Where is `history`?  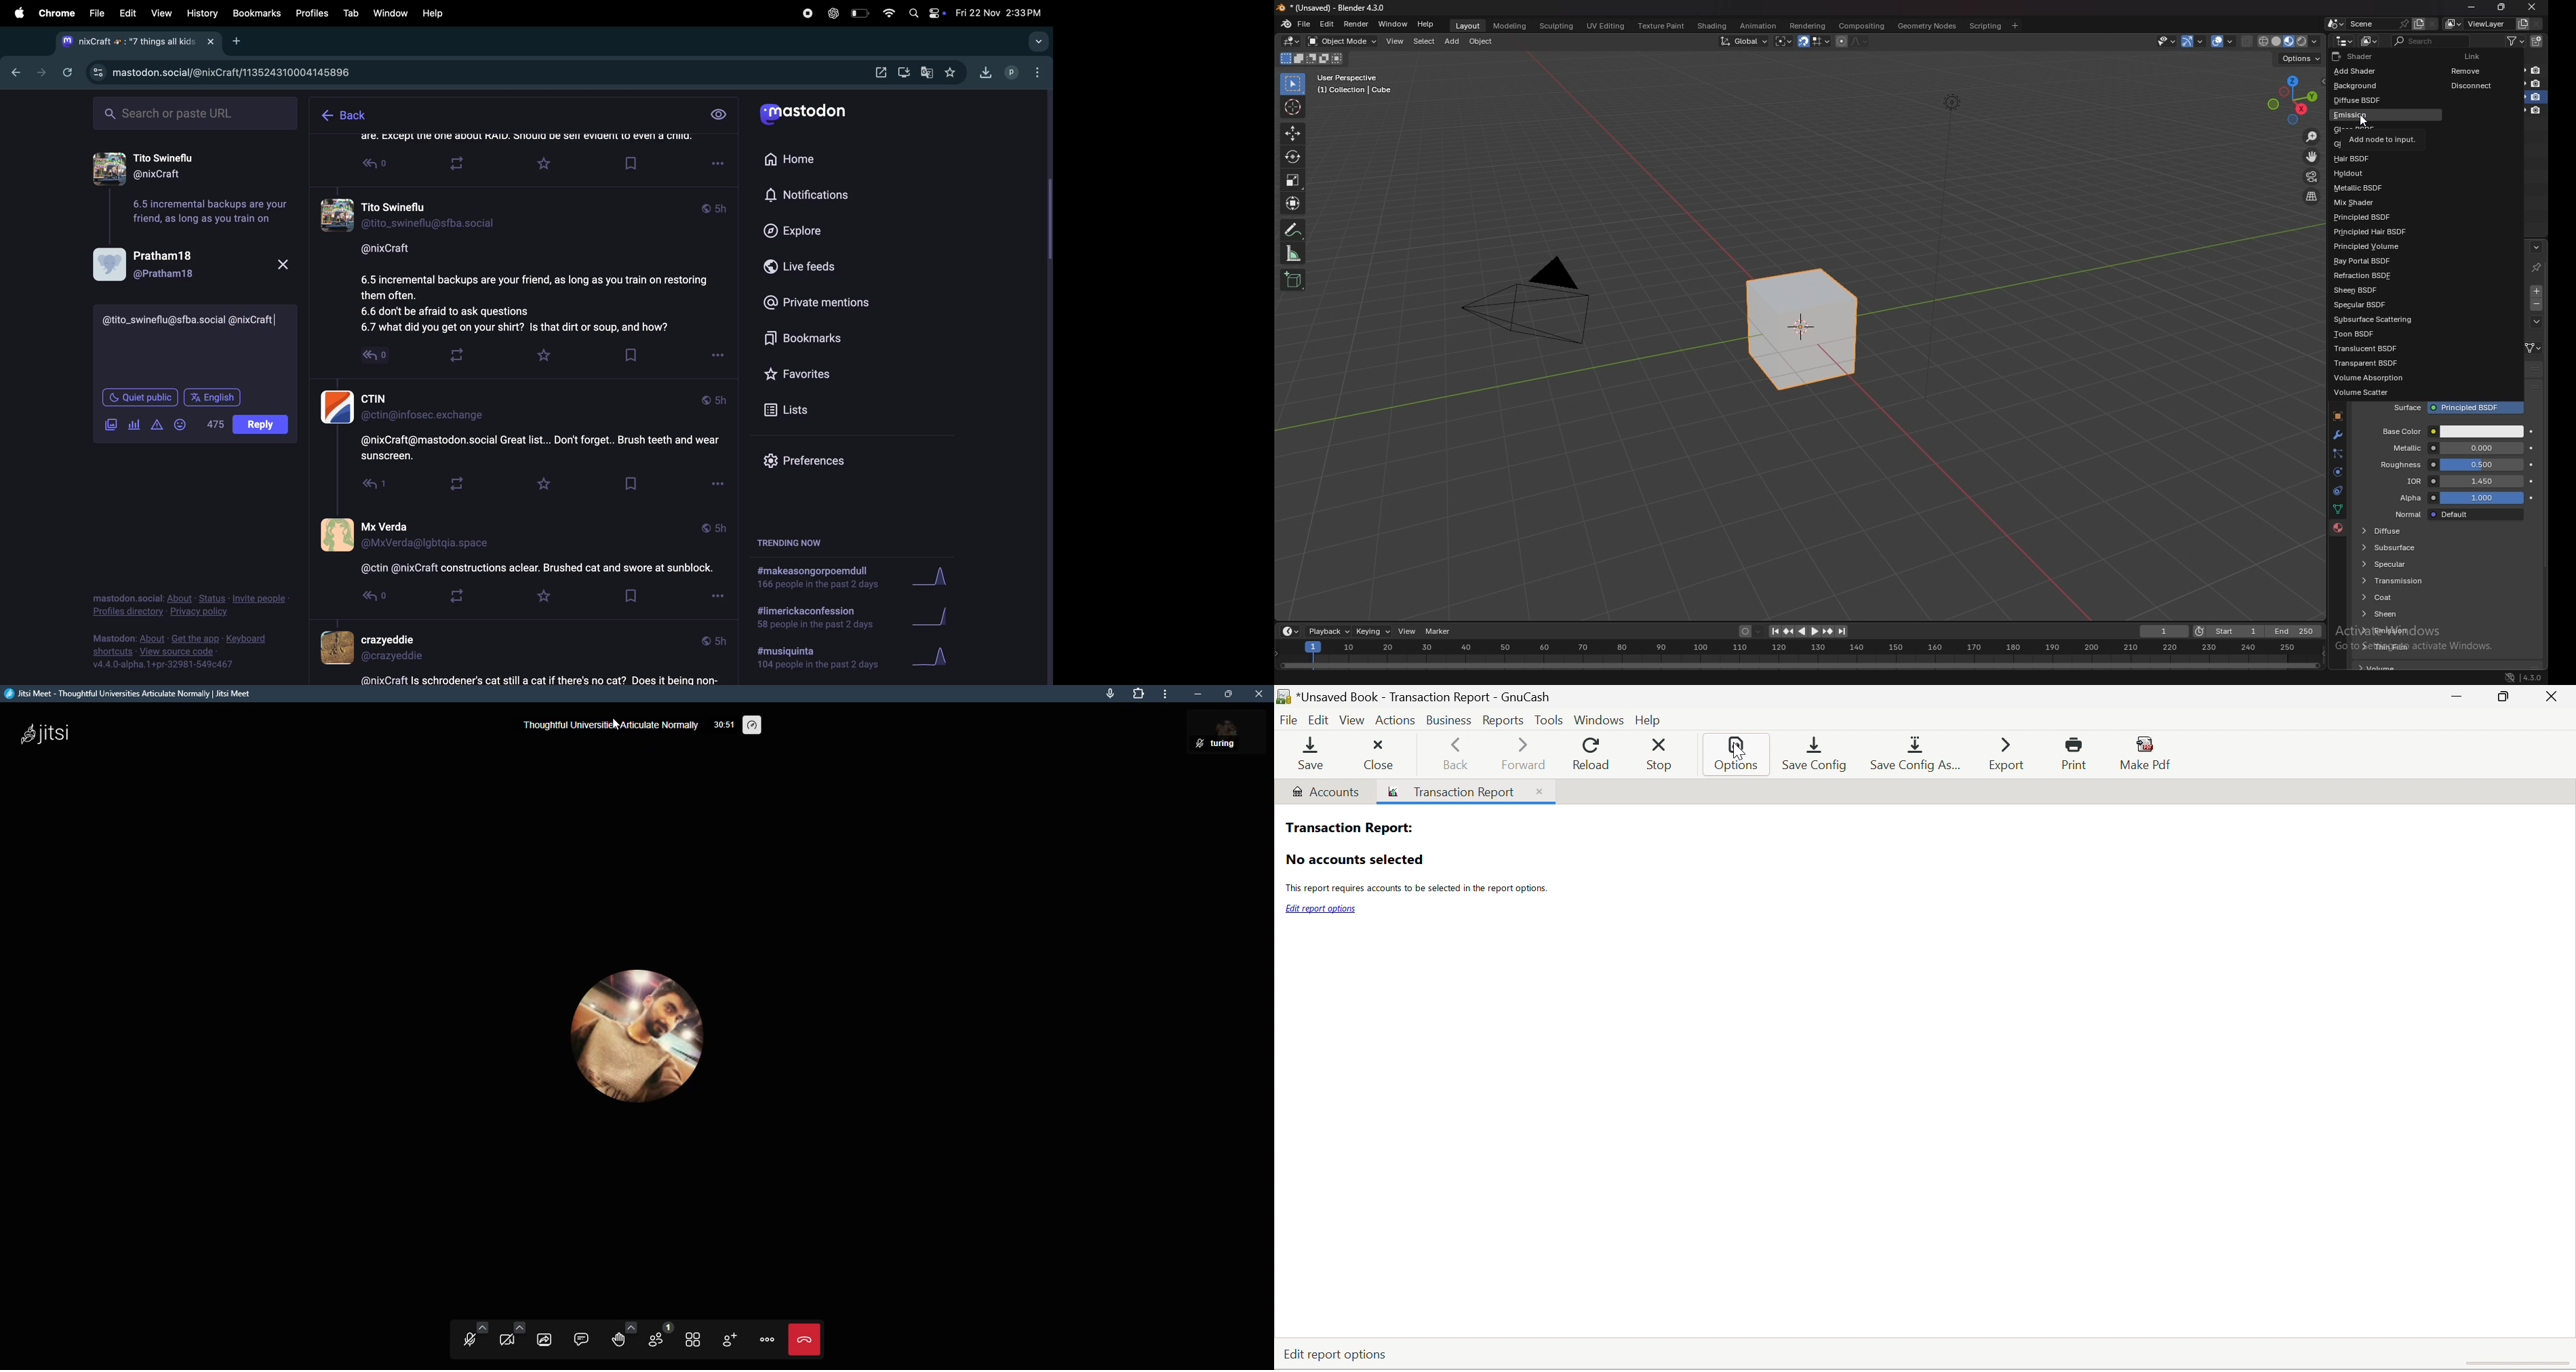
history is located at coordinates (203, 13).